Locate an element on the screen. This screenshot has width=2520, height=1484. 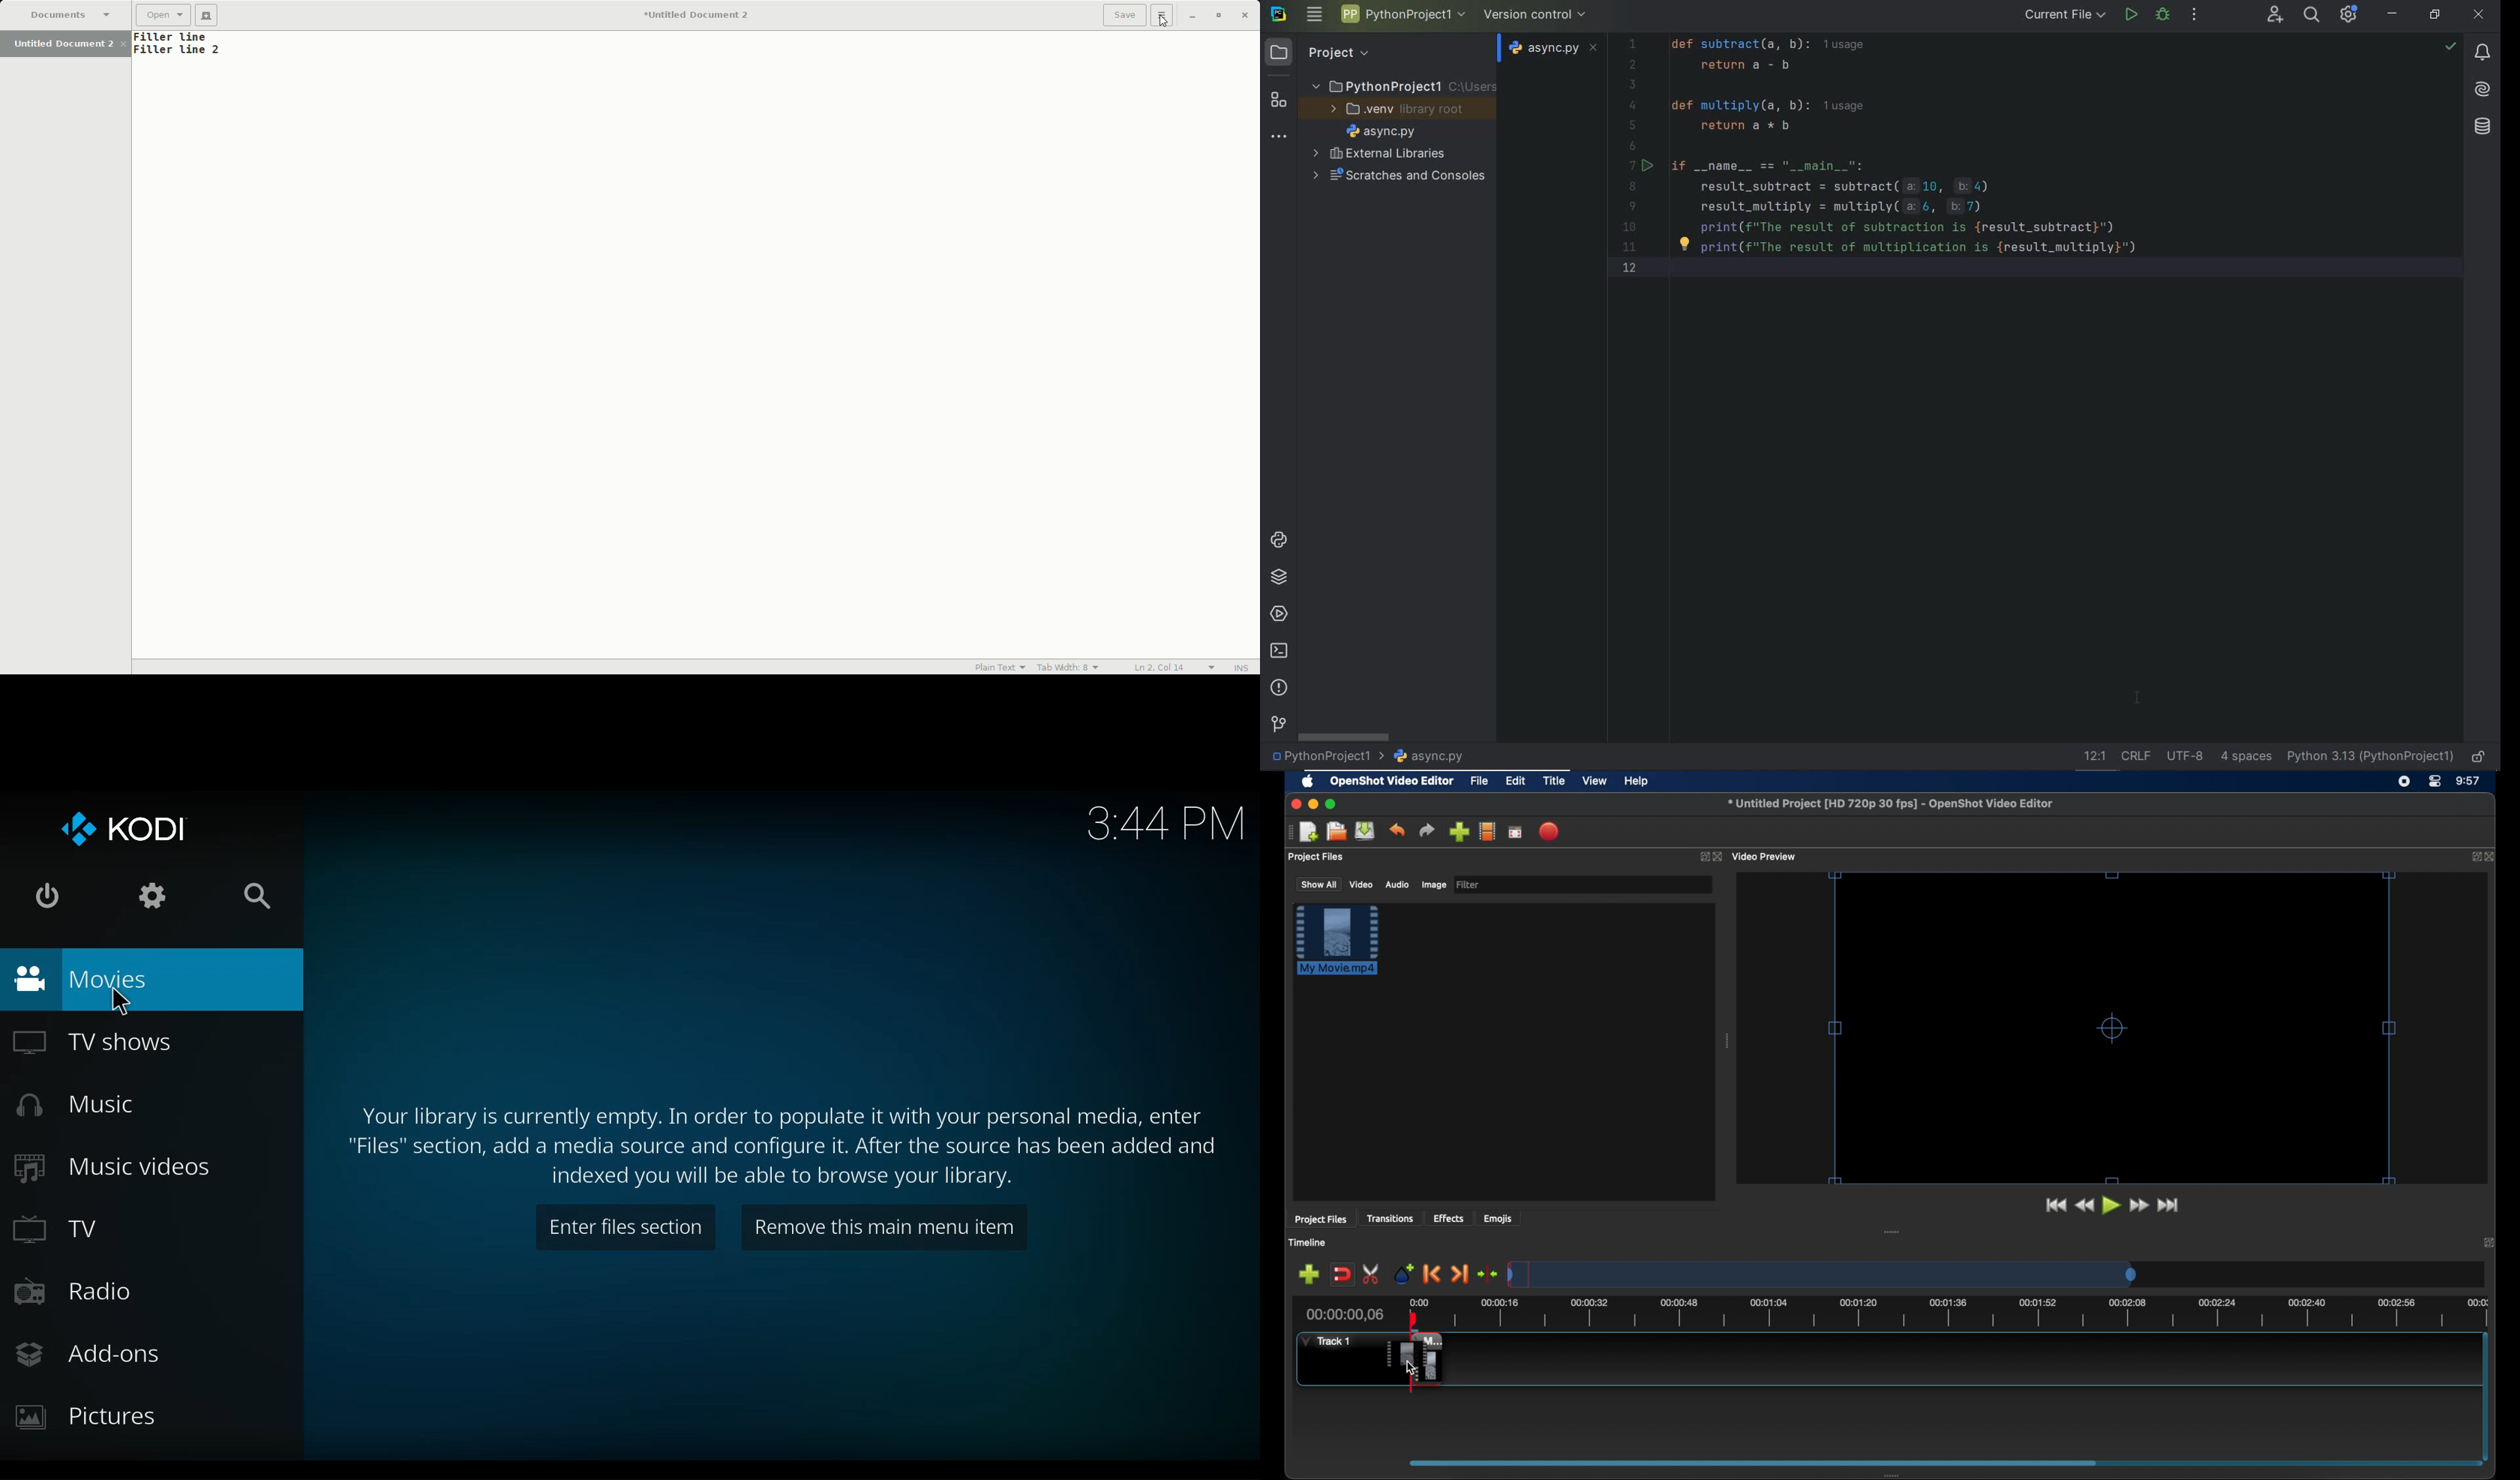
Indexed you will be able to browse your library is located at coordinates (783, 1179).